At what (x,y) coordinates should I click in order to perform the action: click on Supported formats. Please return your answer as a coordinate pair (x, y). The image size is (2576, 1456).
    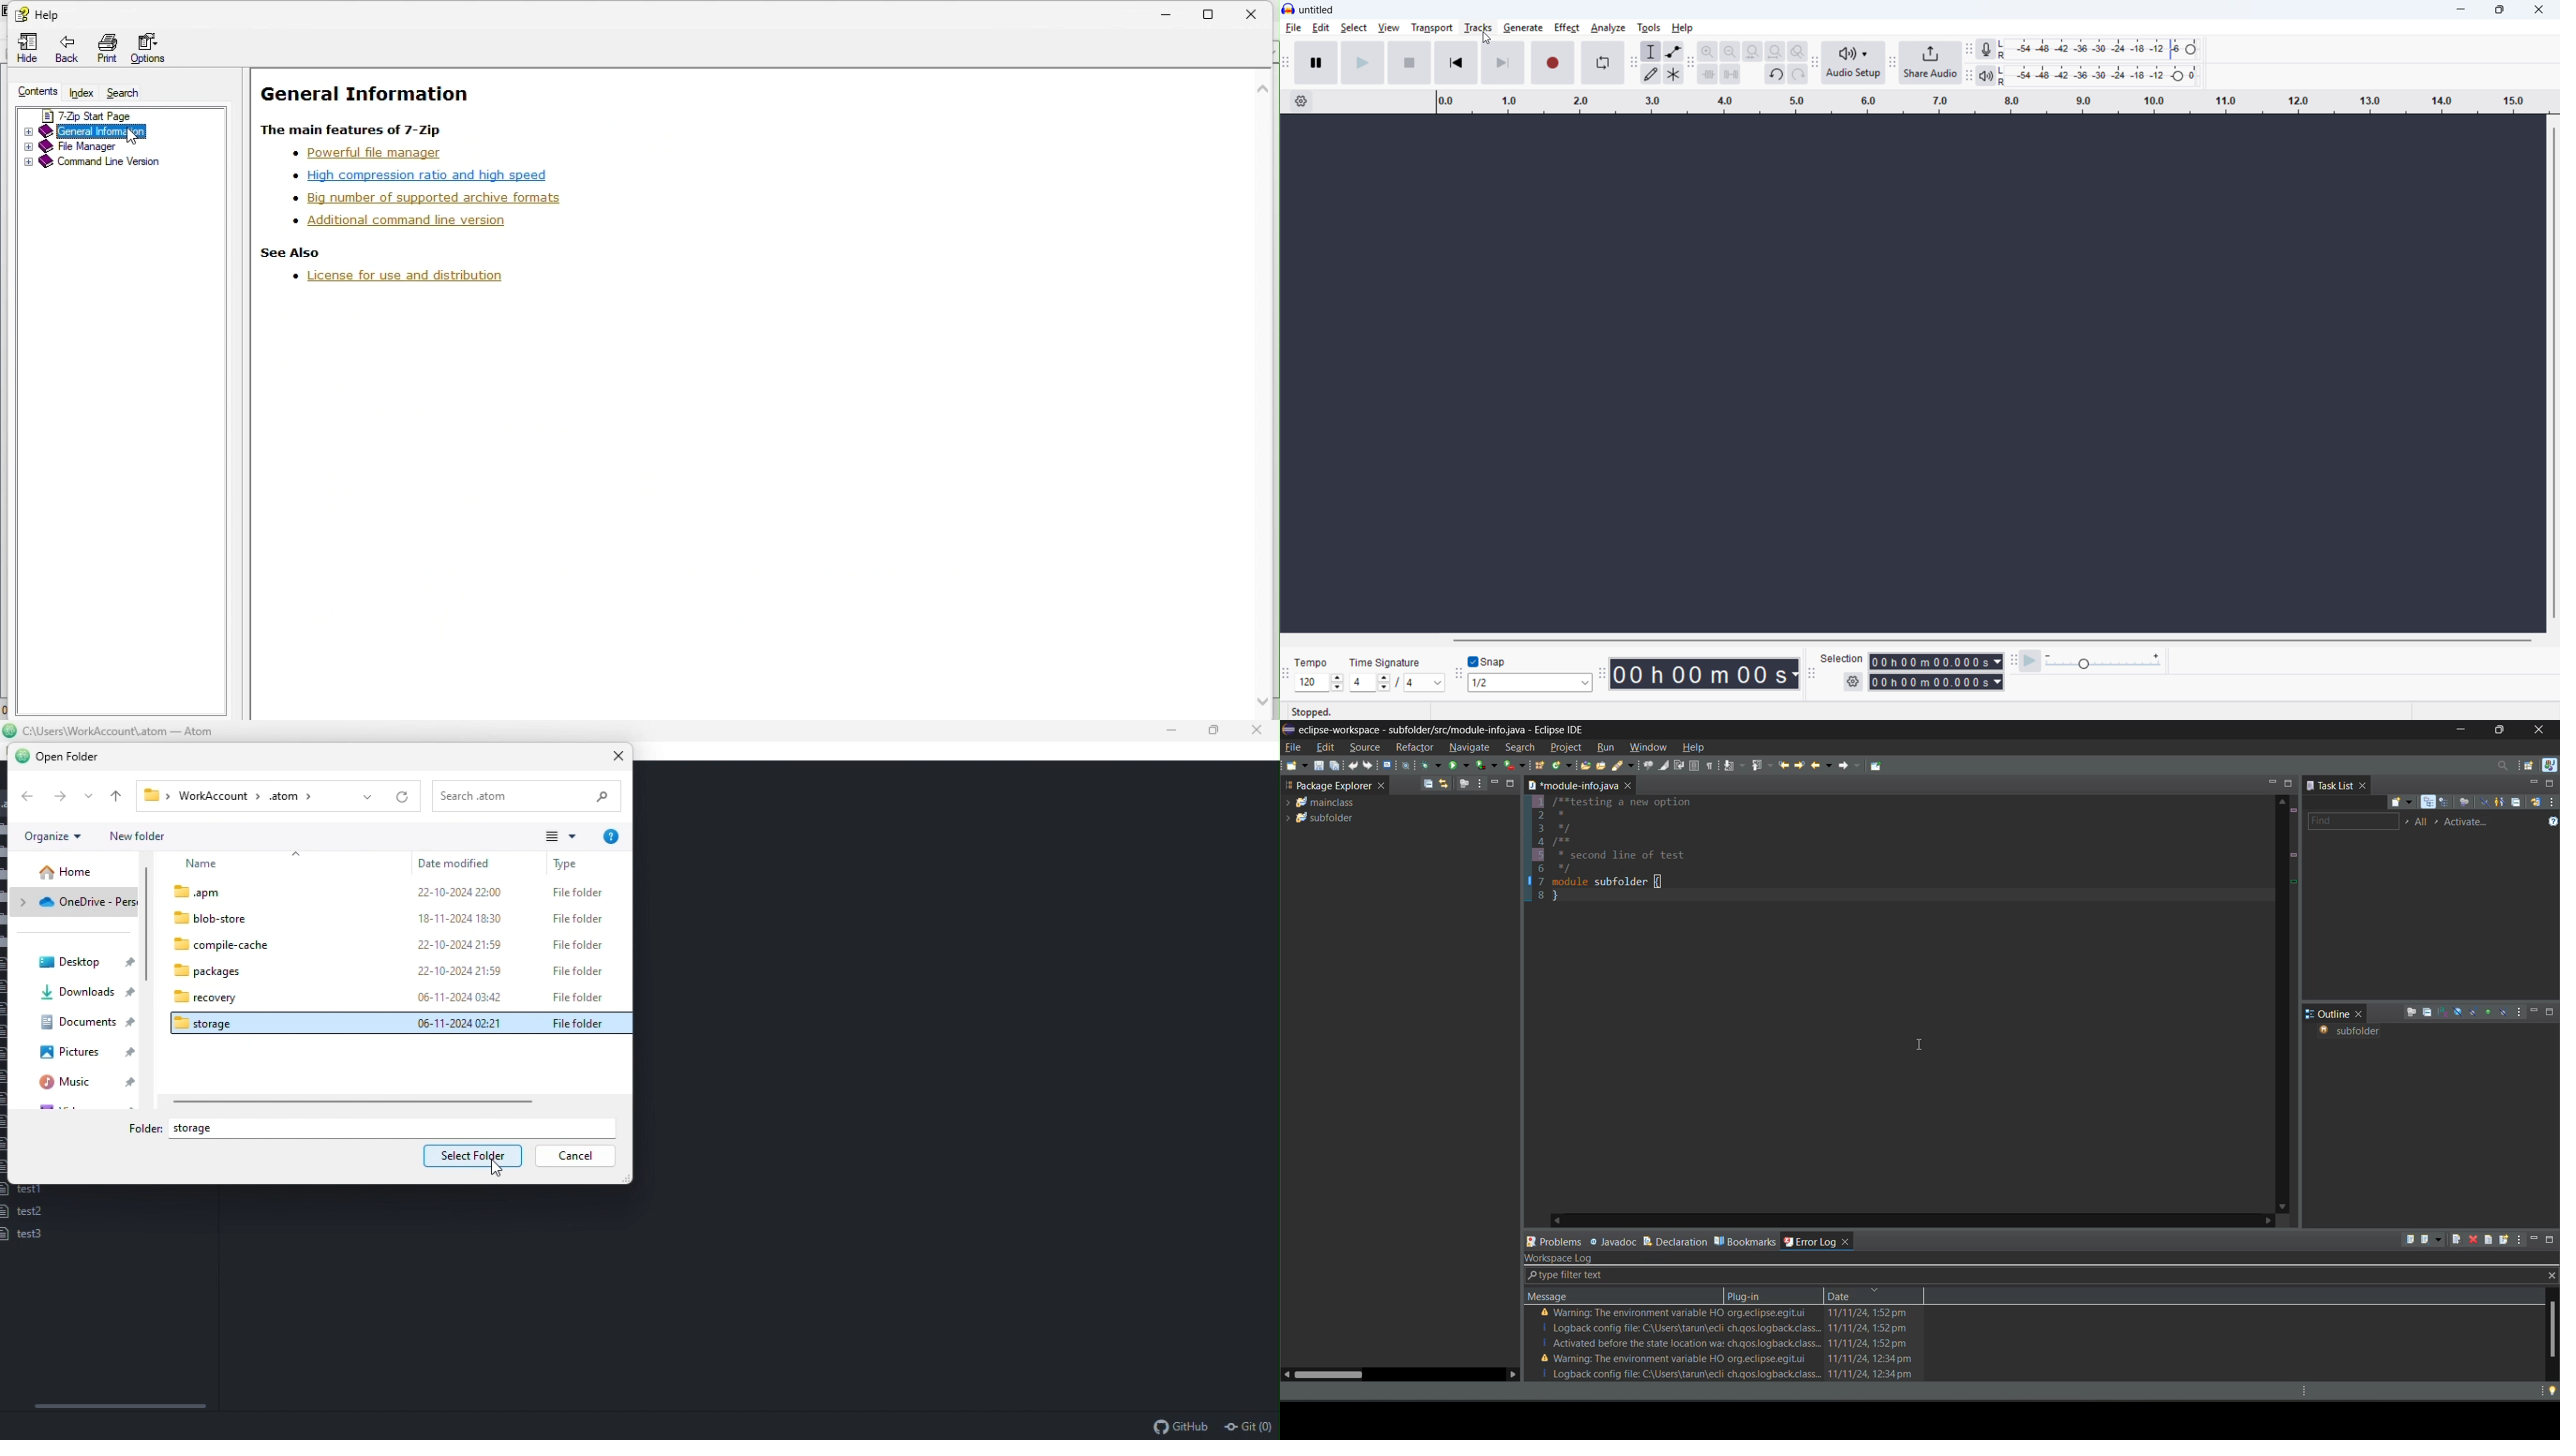
    Looking at the image, I should click on (426, 200).